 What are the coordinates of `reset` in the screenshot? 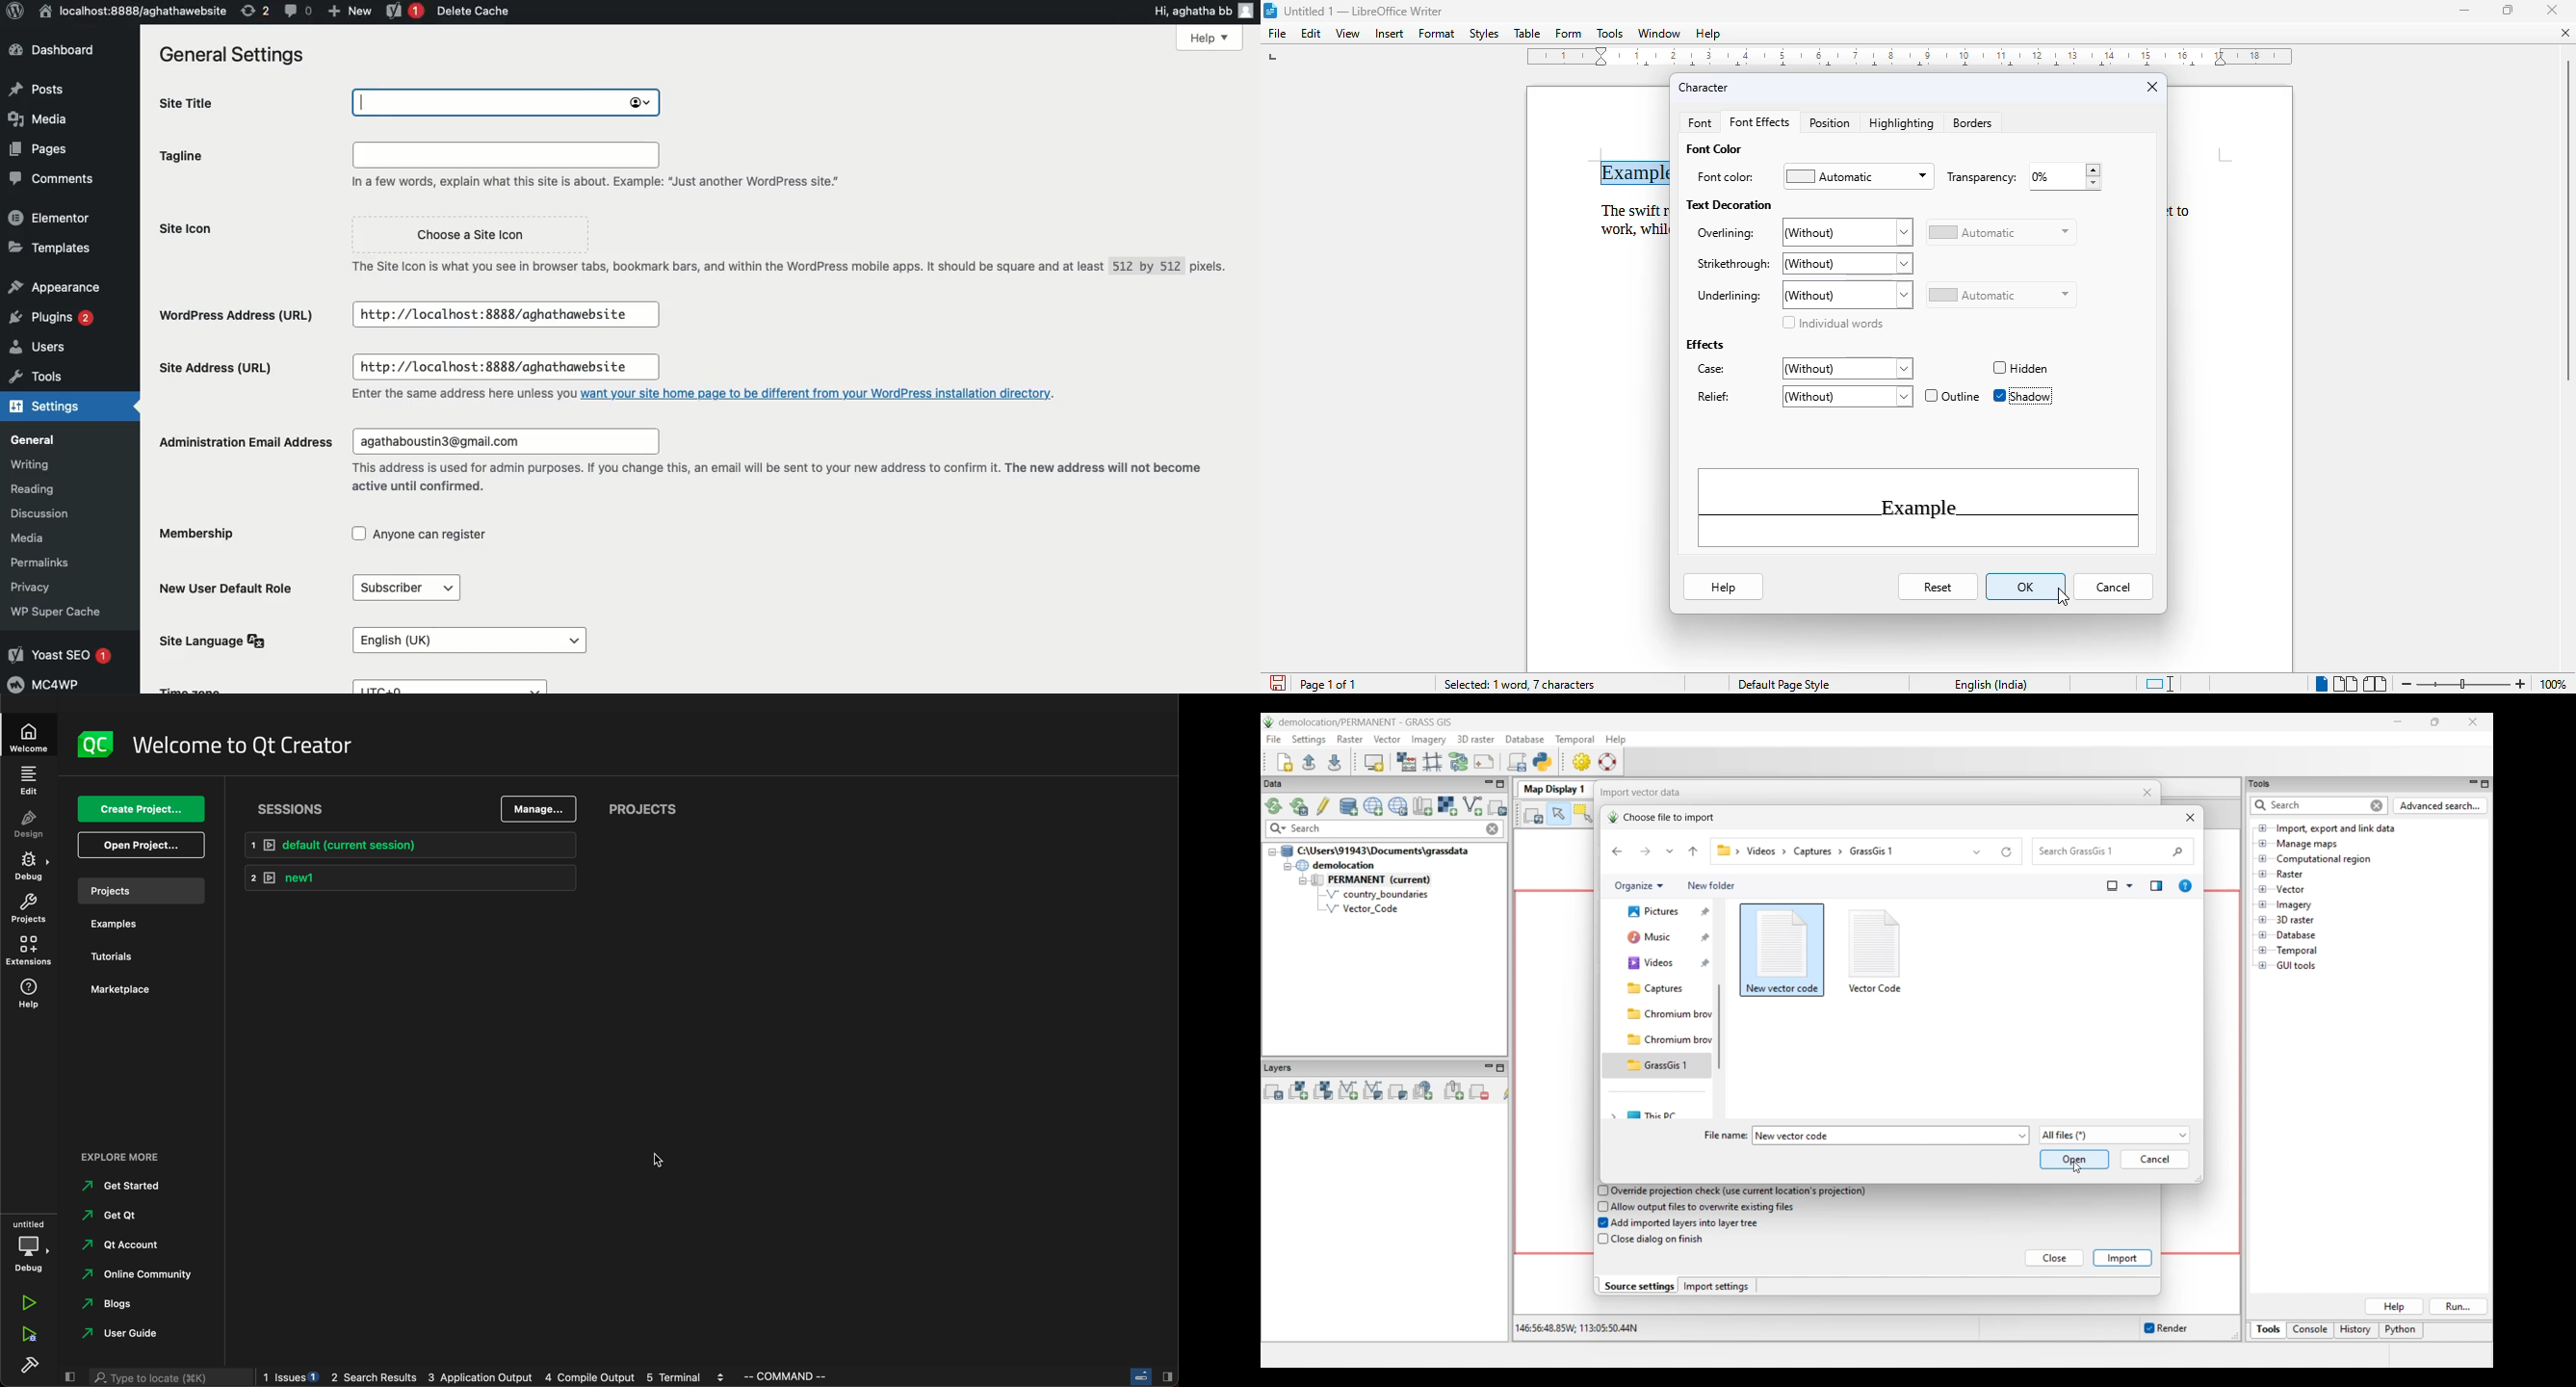 It's located at (1939, 588).